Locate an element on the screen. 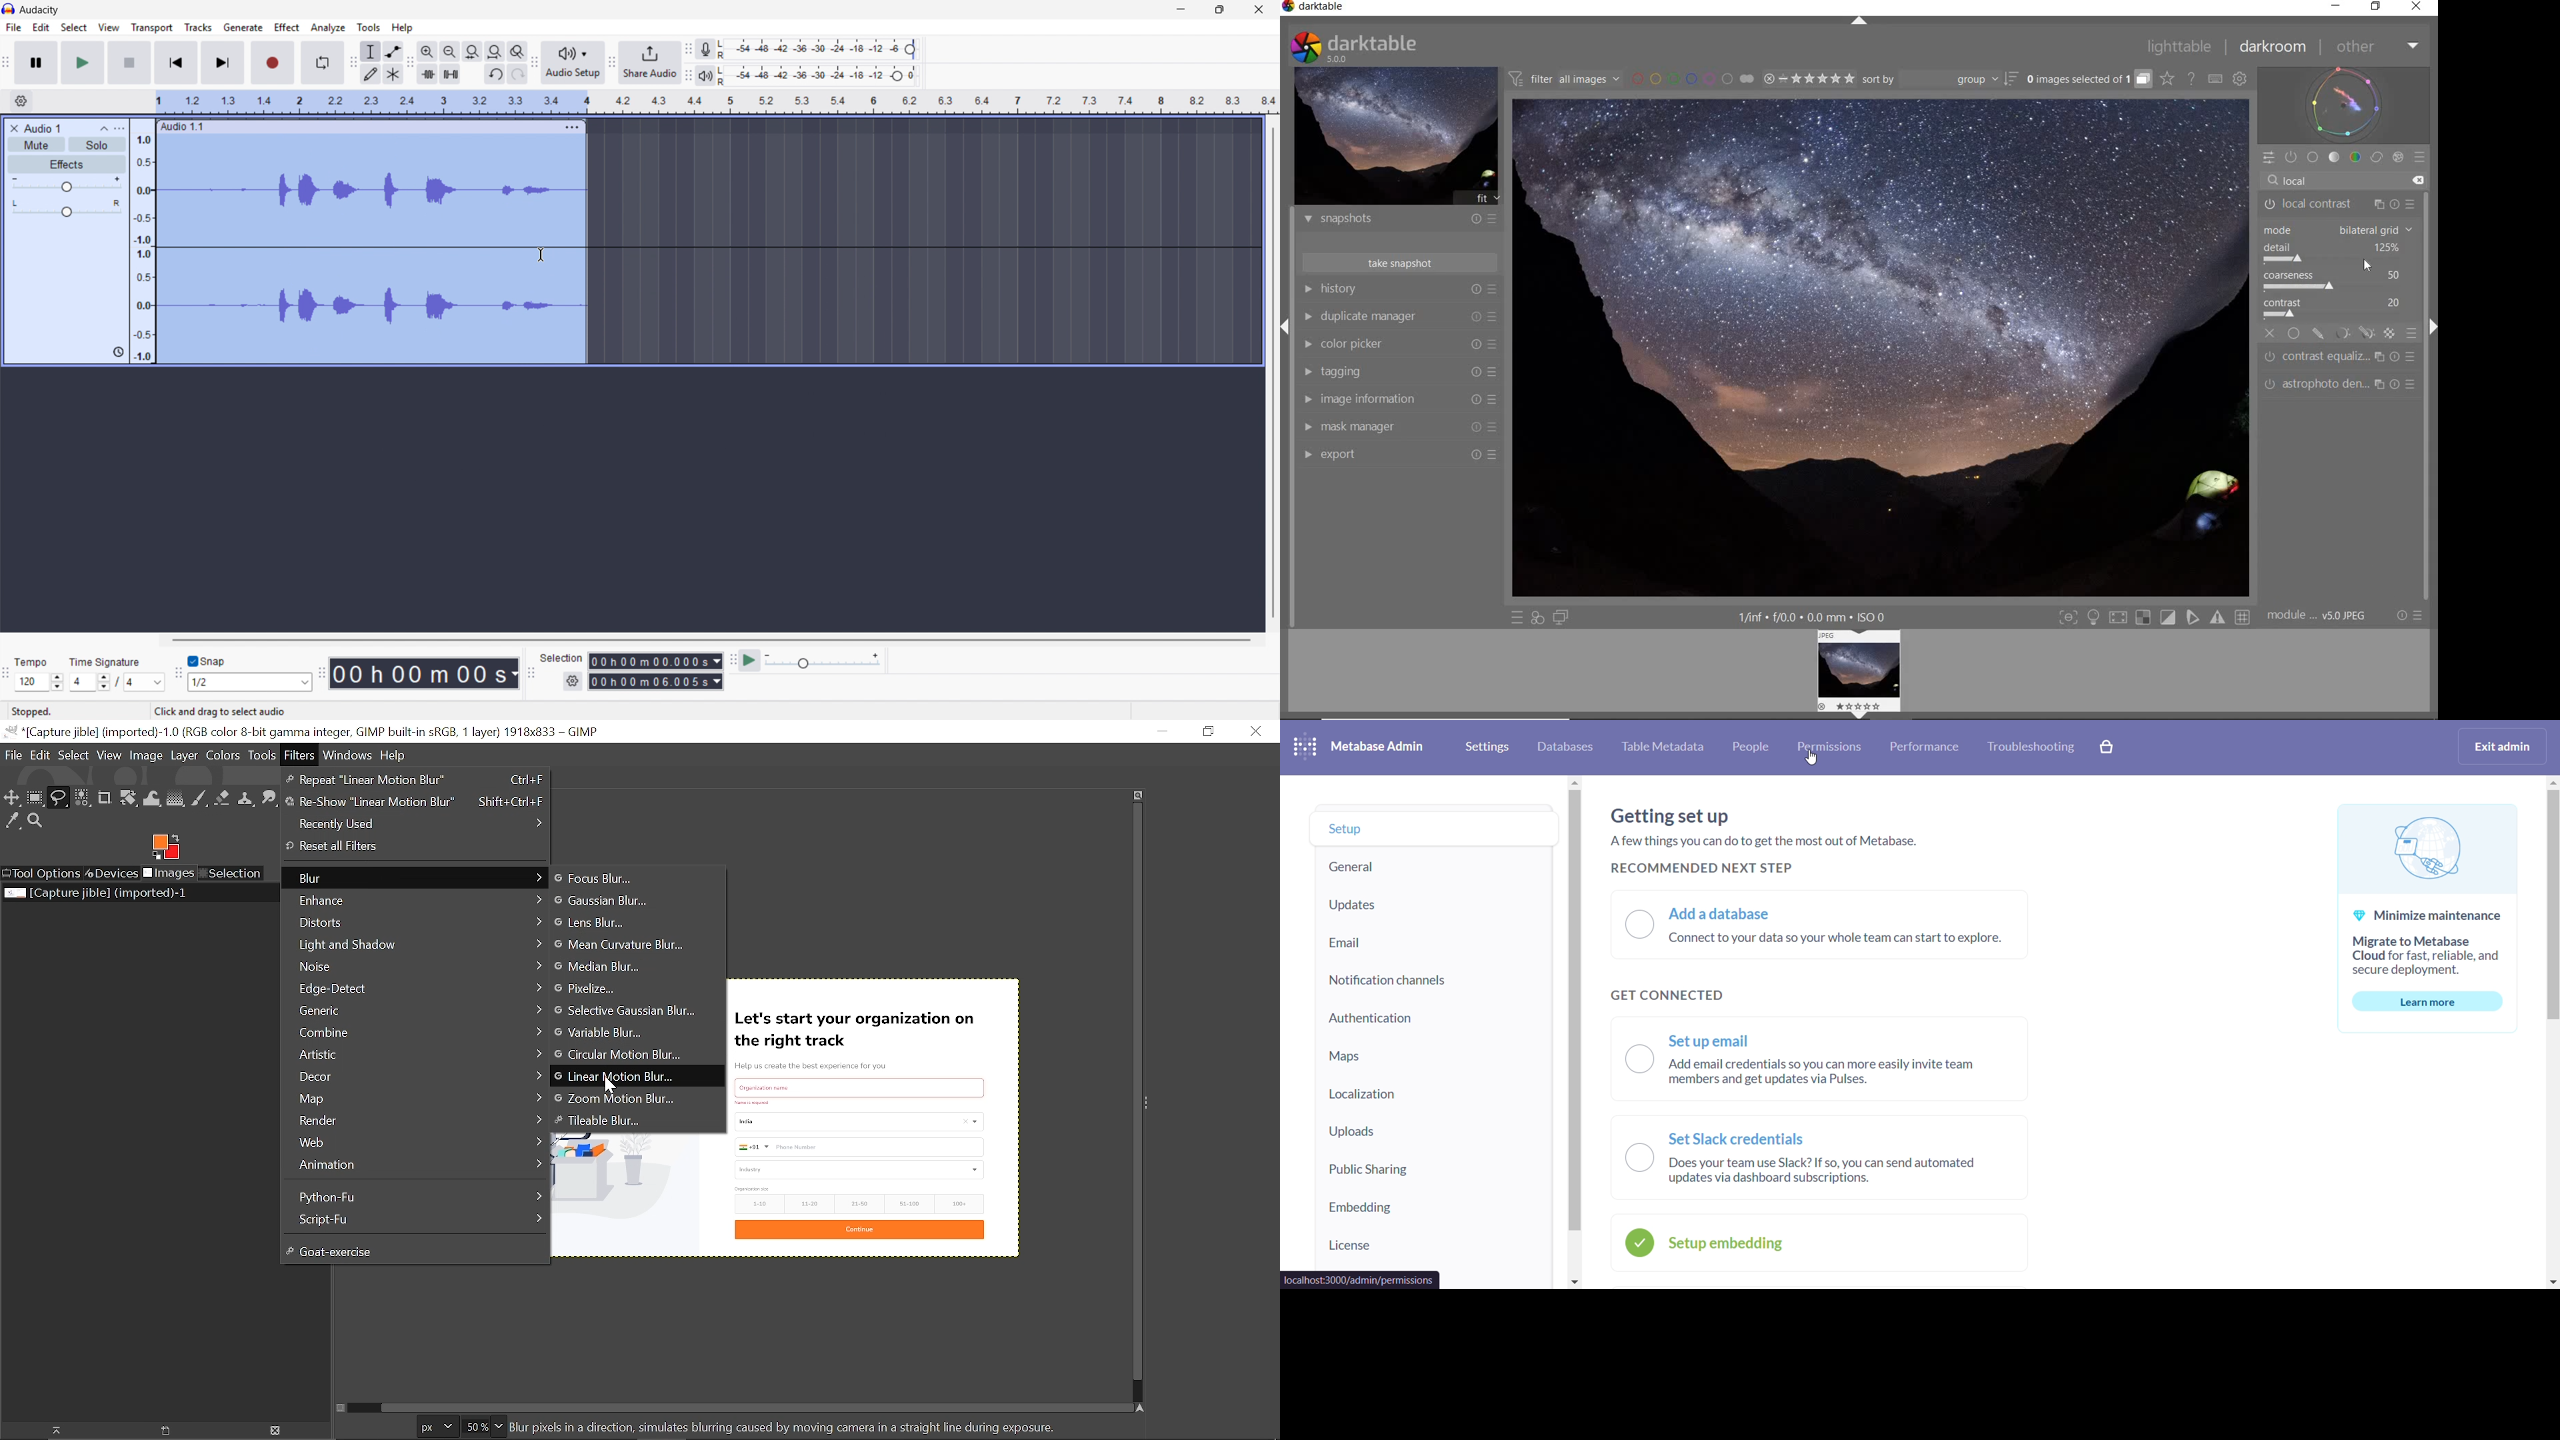 This screenshot has height=1456, width=2576. Timestamp is located at coordinates (425, 673).